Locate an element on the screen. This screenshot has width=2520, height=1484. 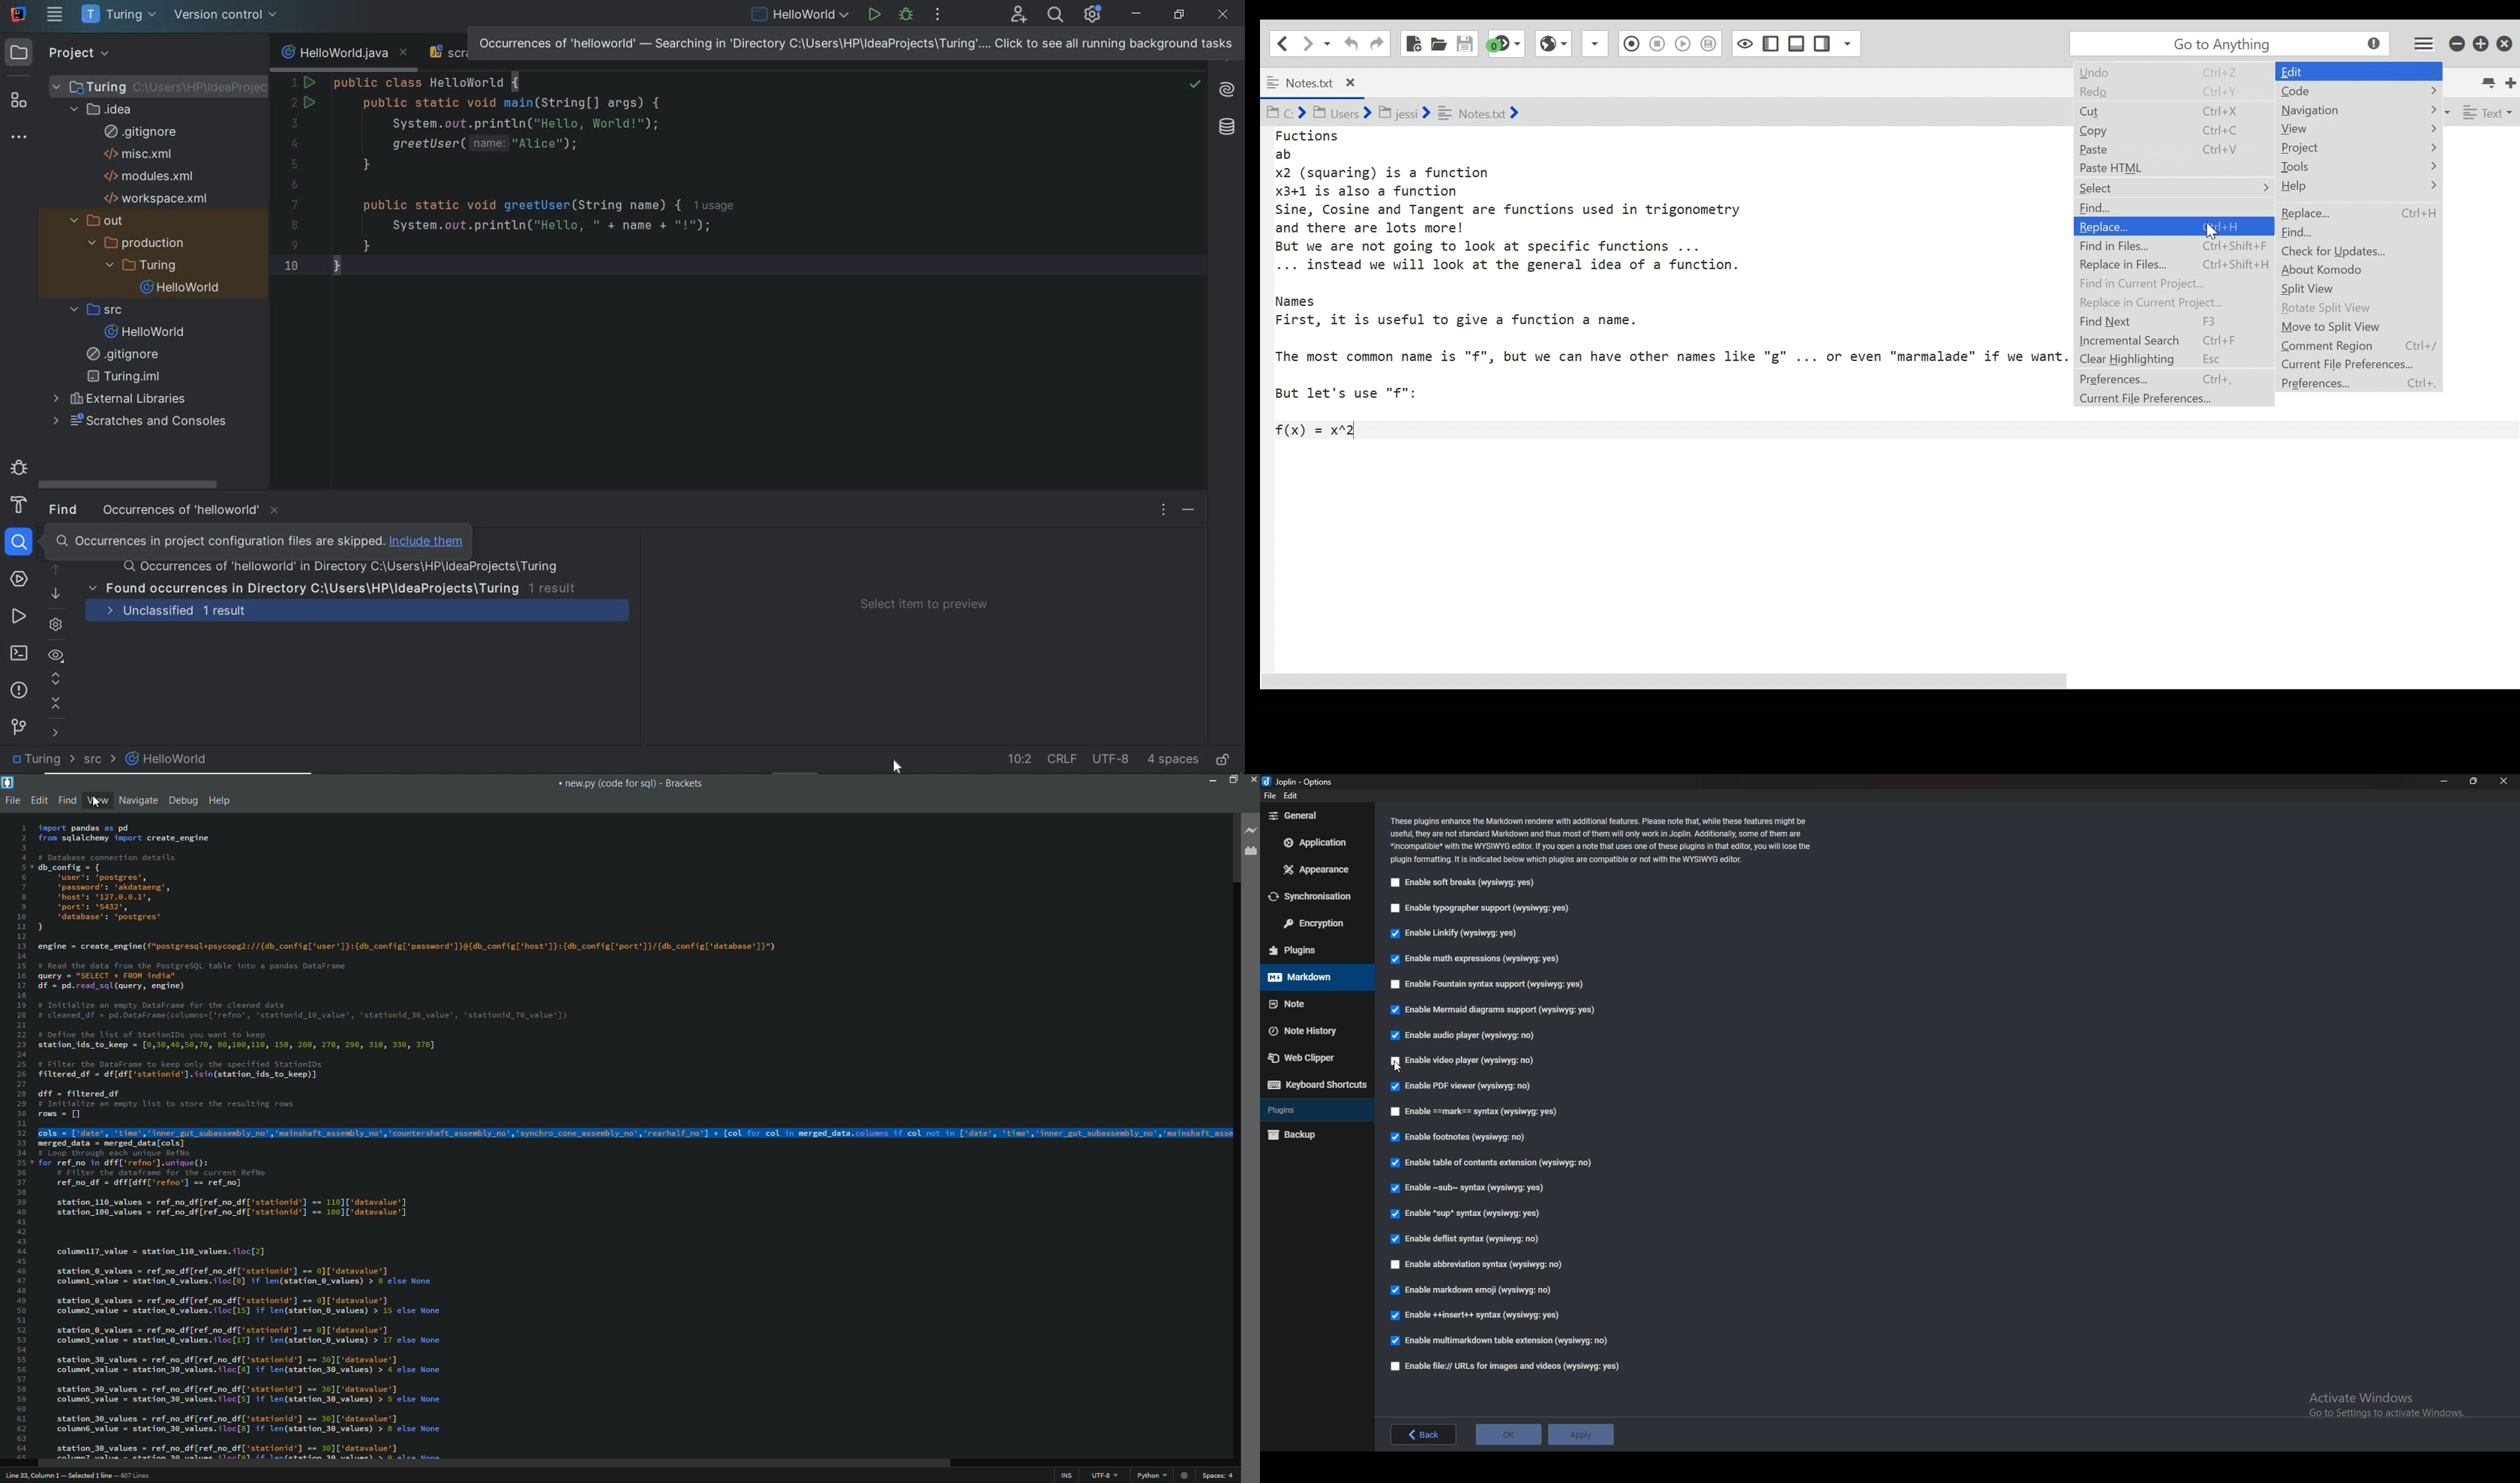
app name is located at coordinates (684, 784).